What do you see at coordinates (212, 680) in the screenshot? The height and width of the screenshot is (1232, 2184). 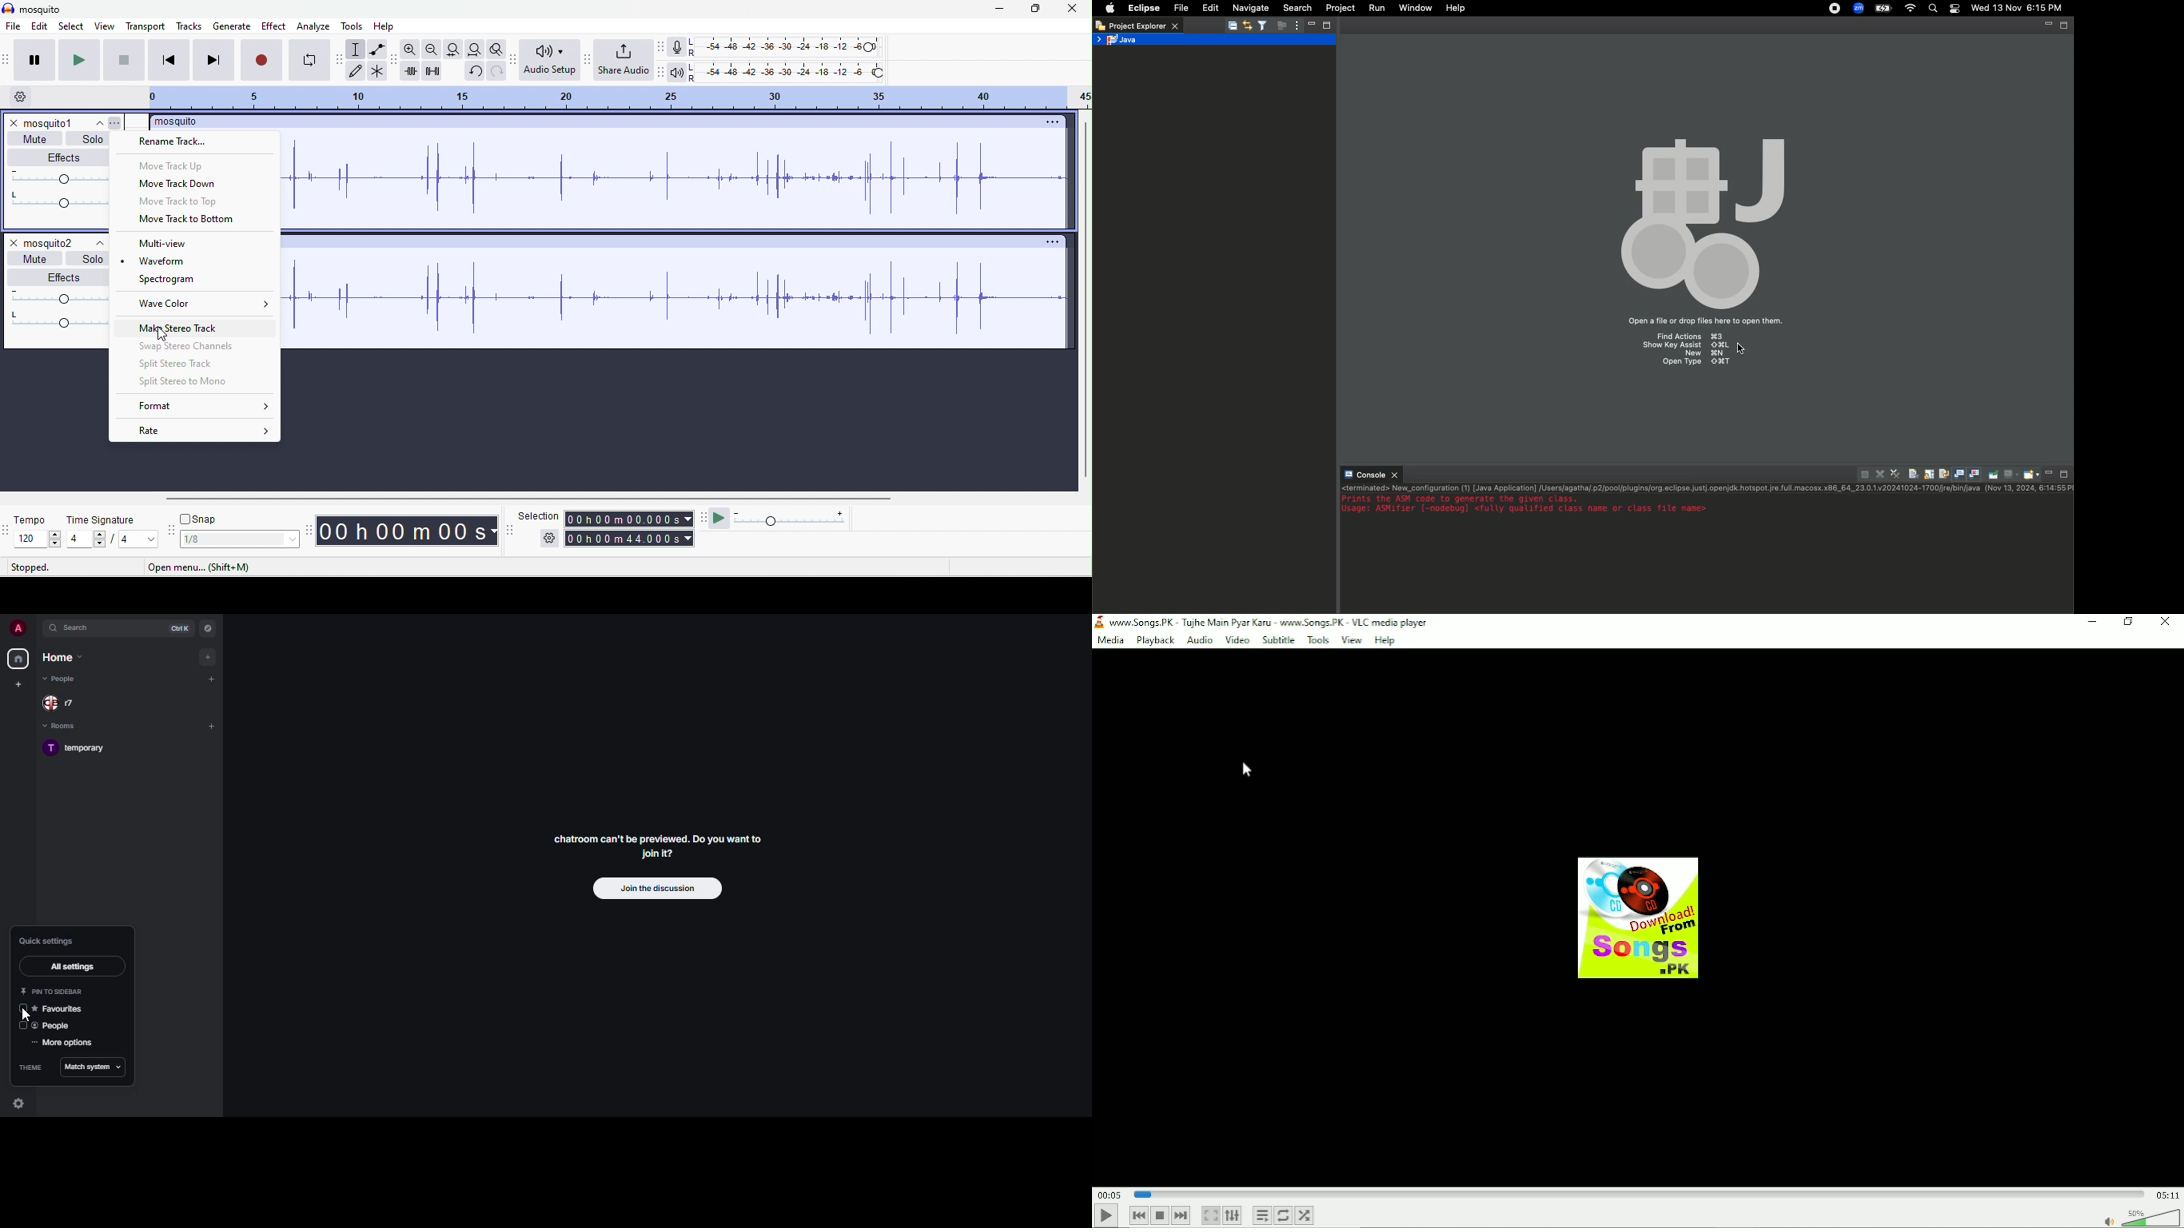 I see `add` at bounding box center [212, 680].